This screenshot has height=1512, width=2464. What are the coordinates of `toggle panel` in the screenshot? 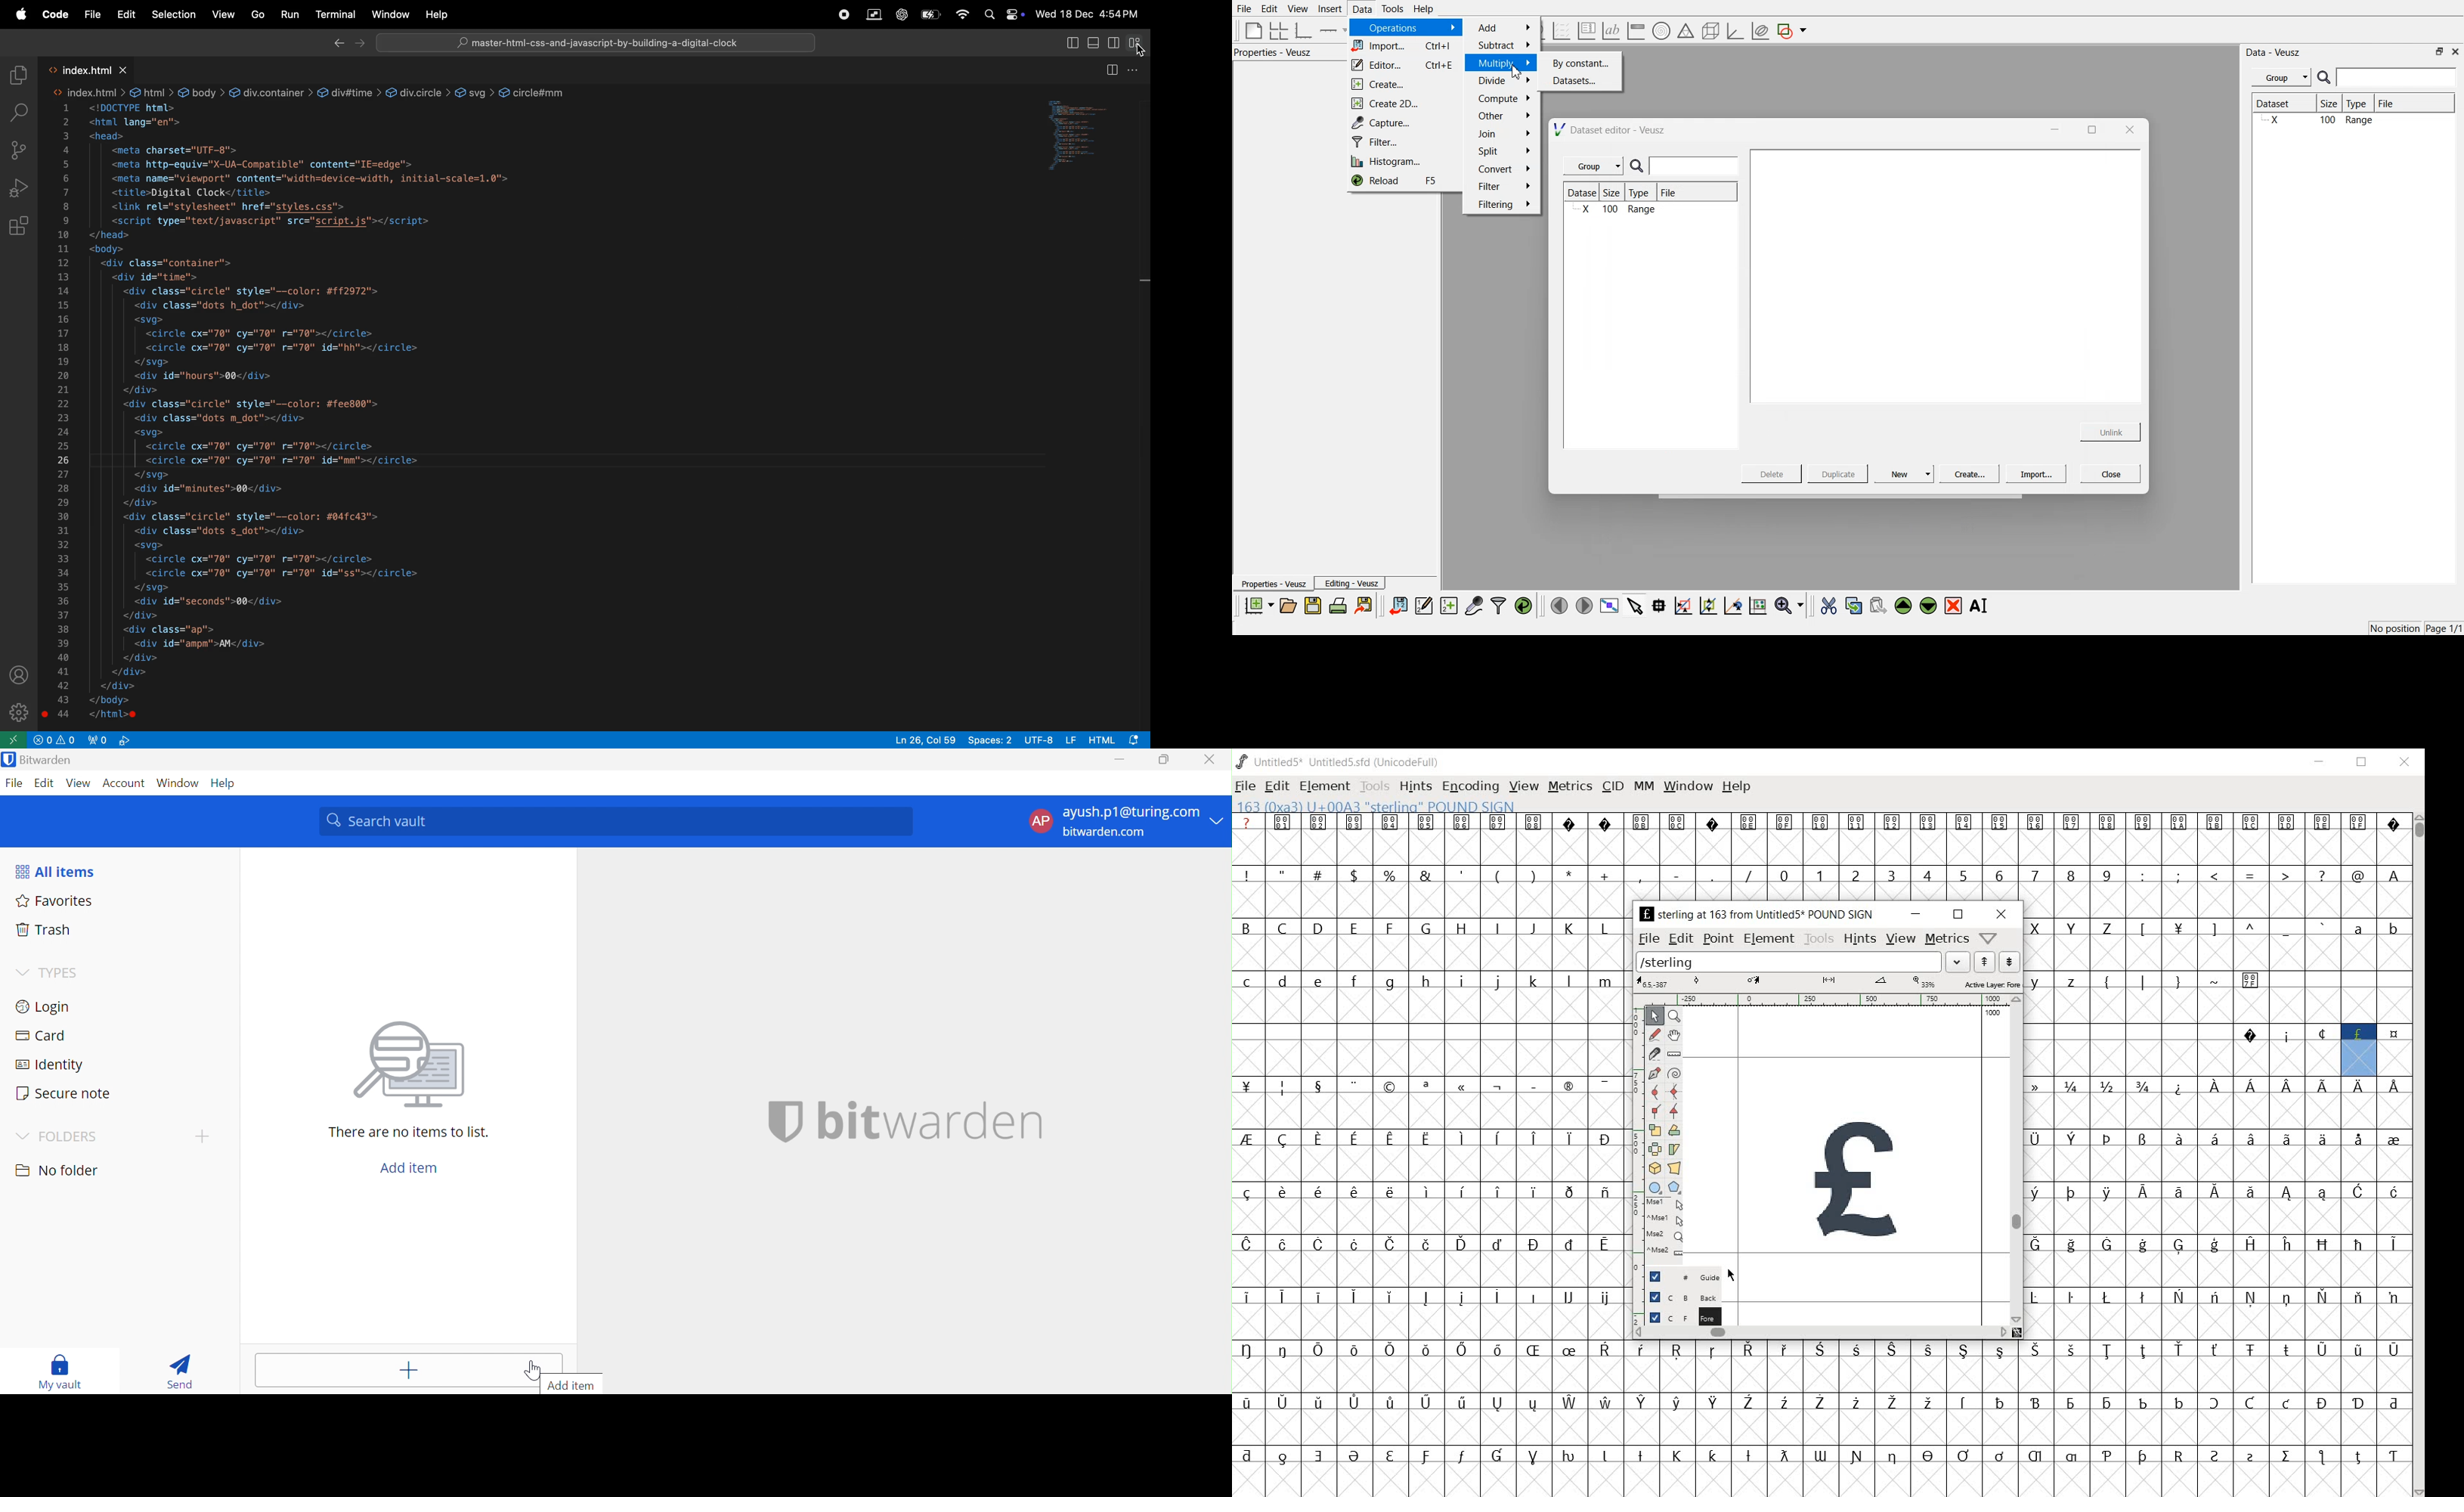 It's located at (1095, 42).